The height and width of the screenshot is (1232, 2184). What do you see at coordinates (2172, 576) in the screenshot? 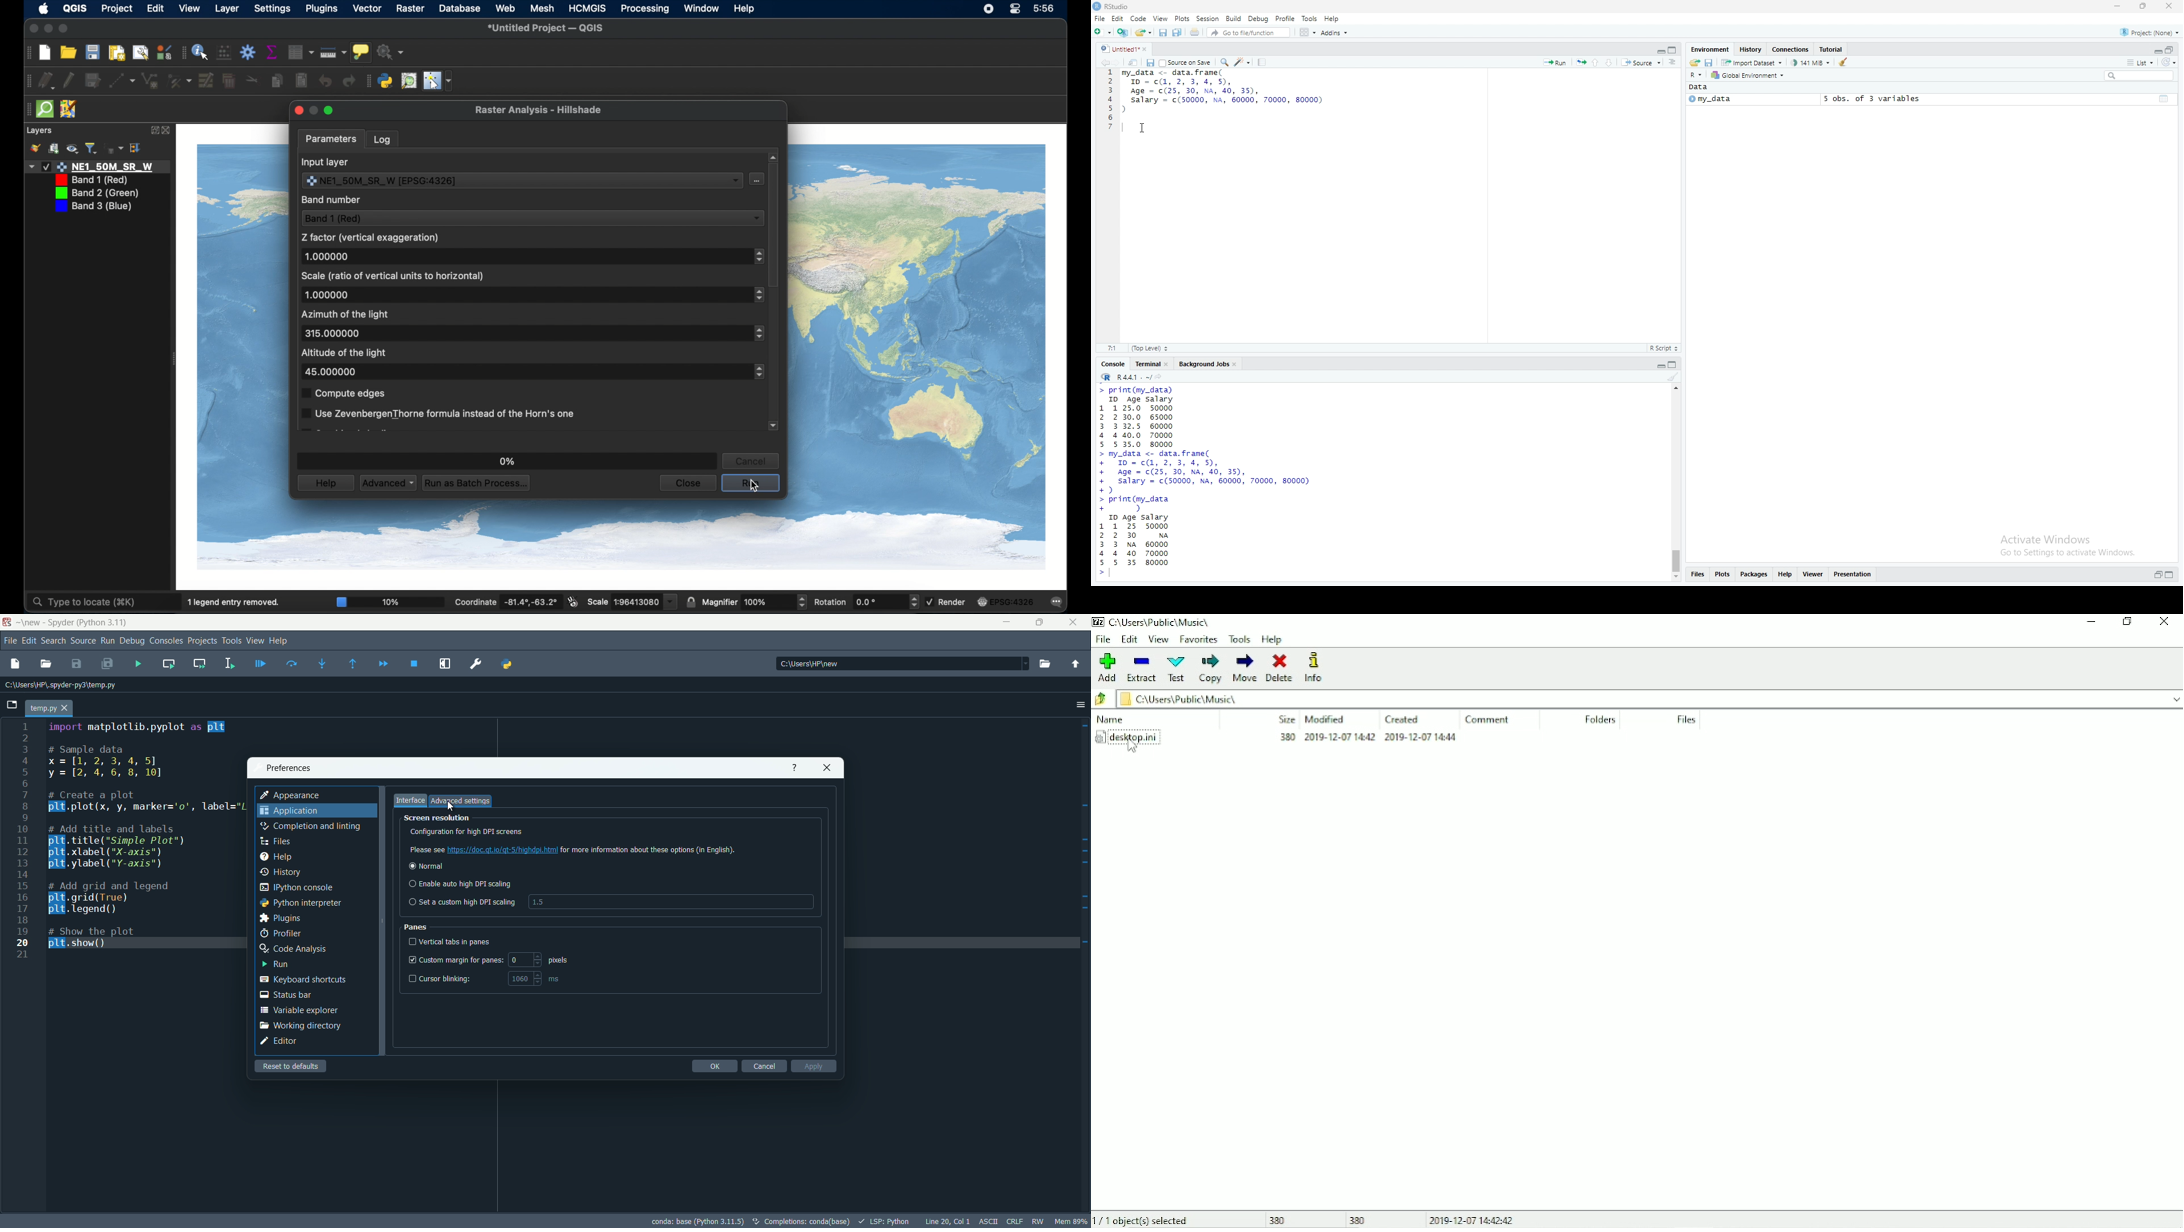
I see `collapse` at bounding box center [2172, 576].